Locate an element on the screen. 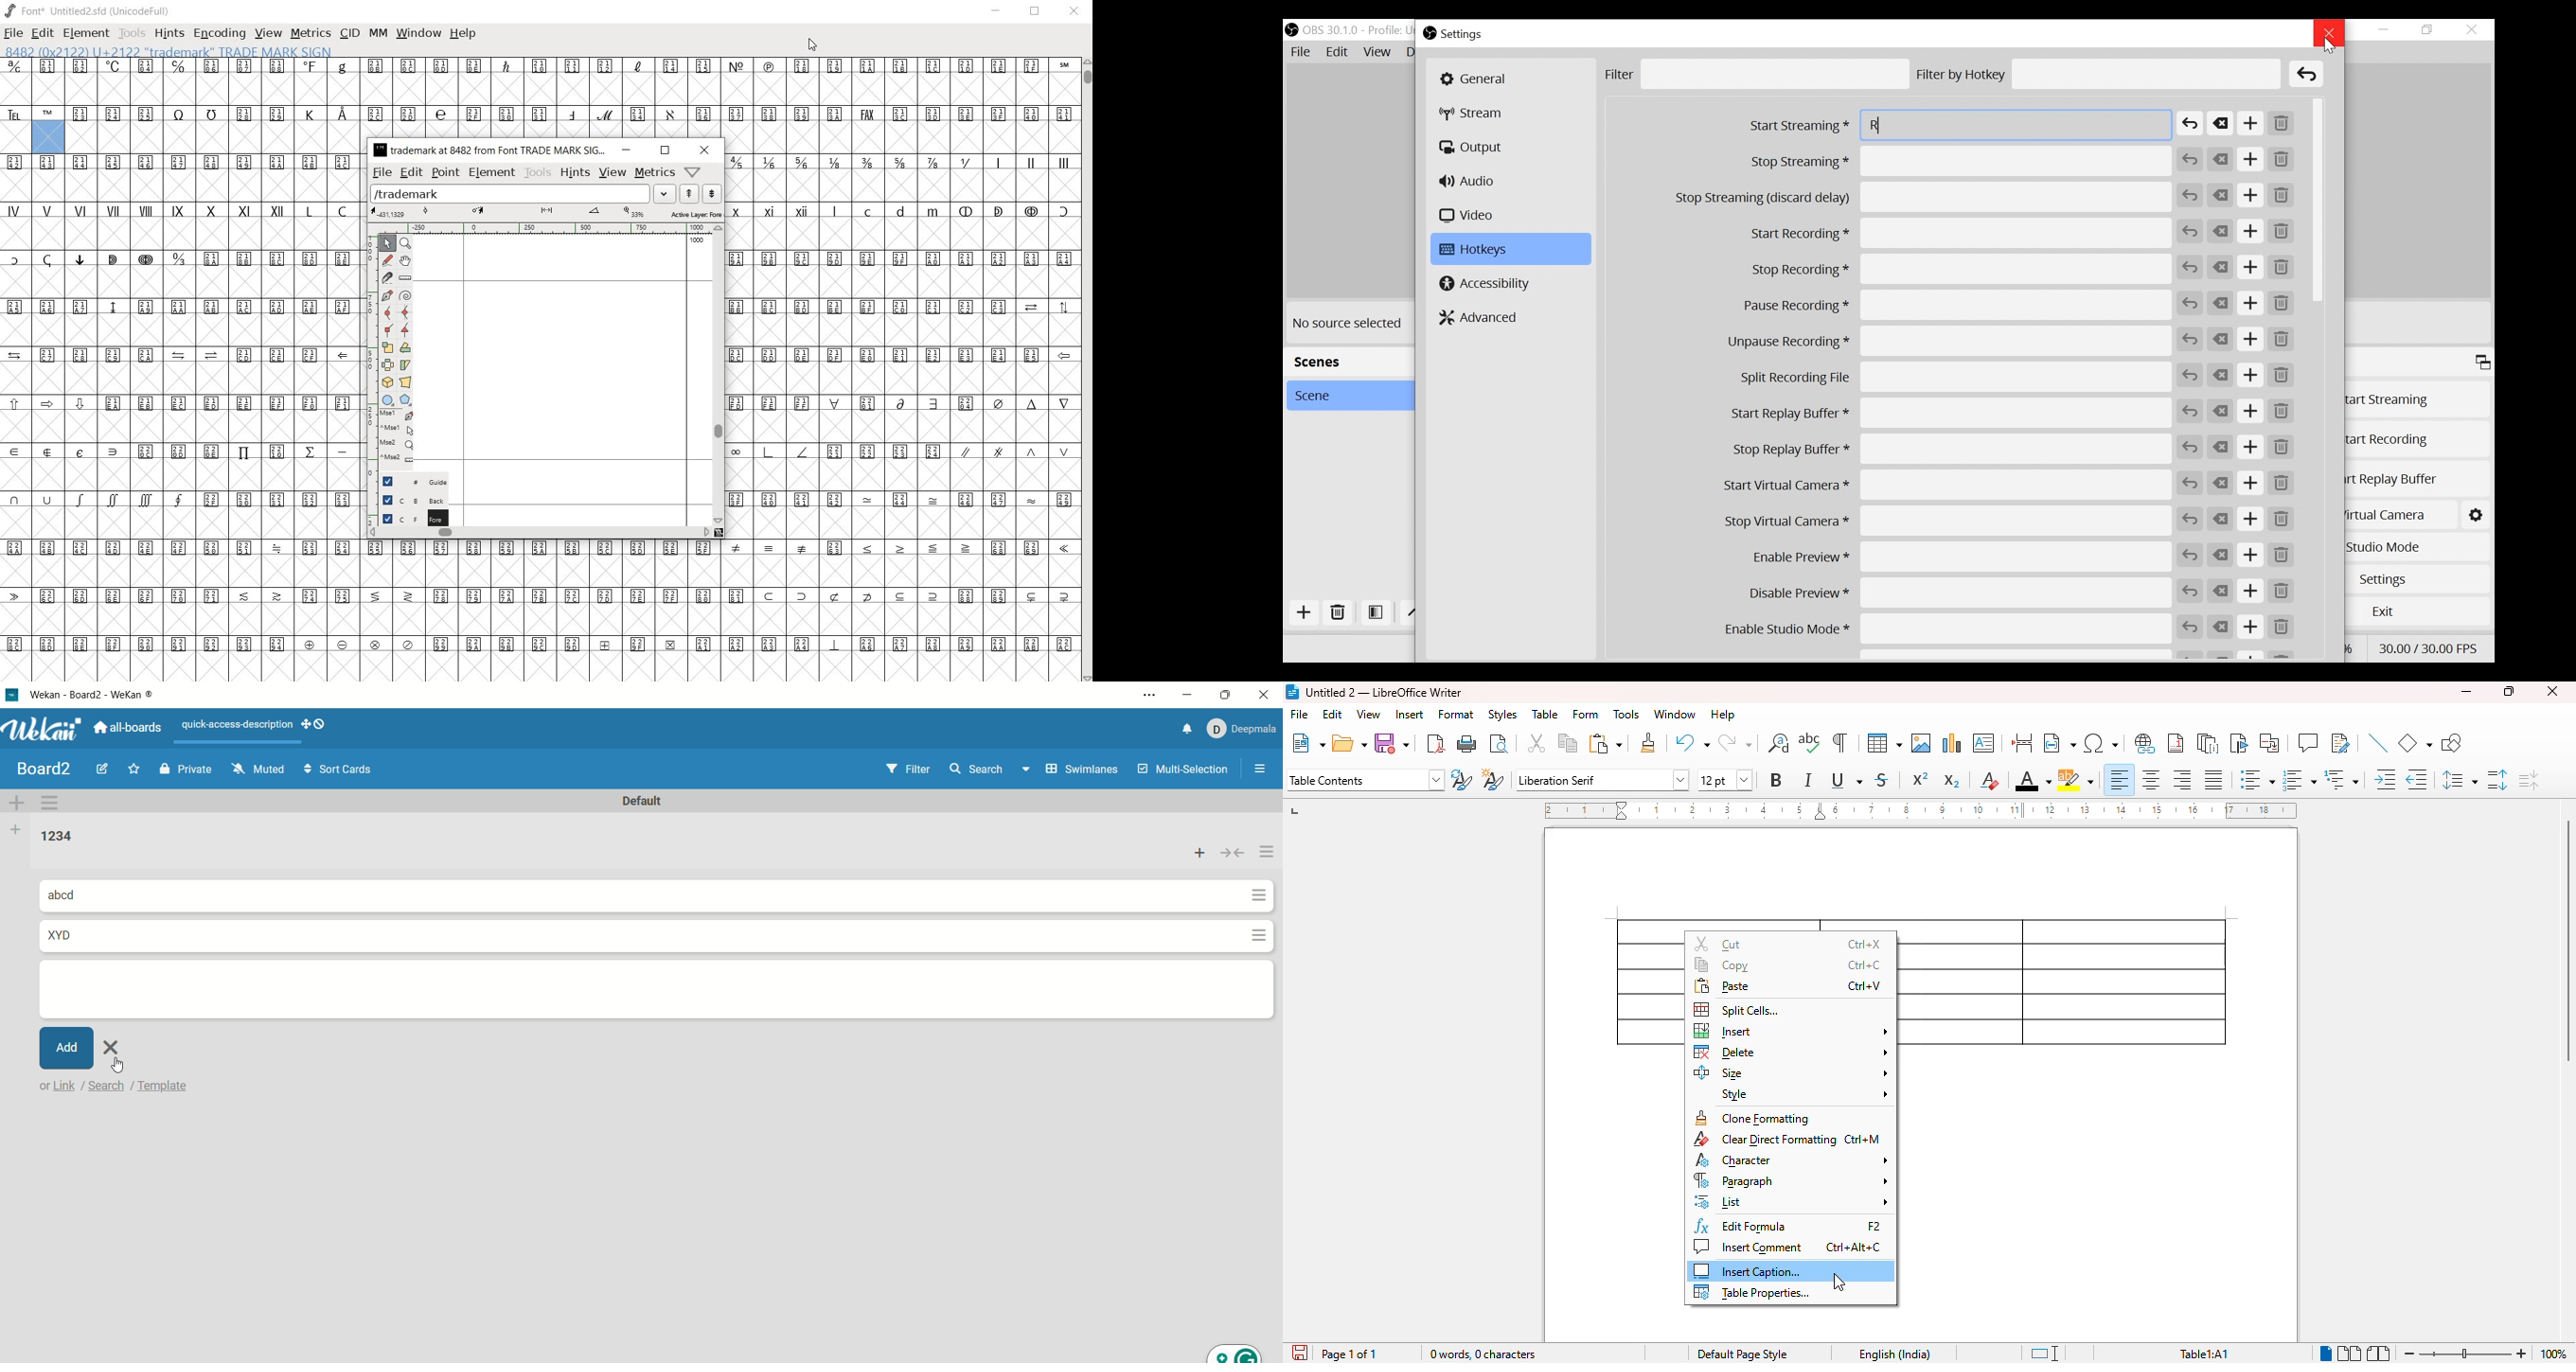 The height and width of the screenshot is (1372, 2576). underline is located at coordinates (1846, 779).